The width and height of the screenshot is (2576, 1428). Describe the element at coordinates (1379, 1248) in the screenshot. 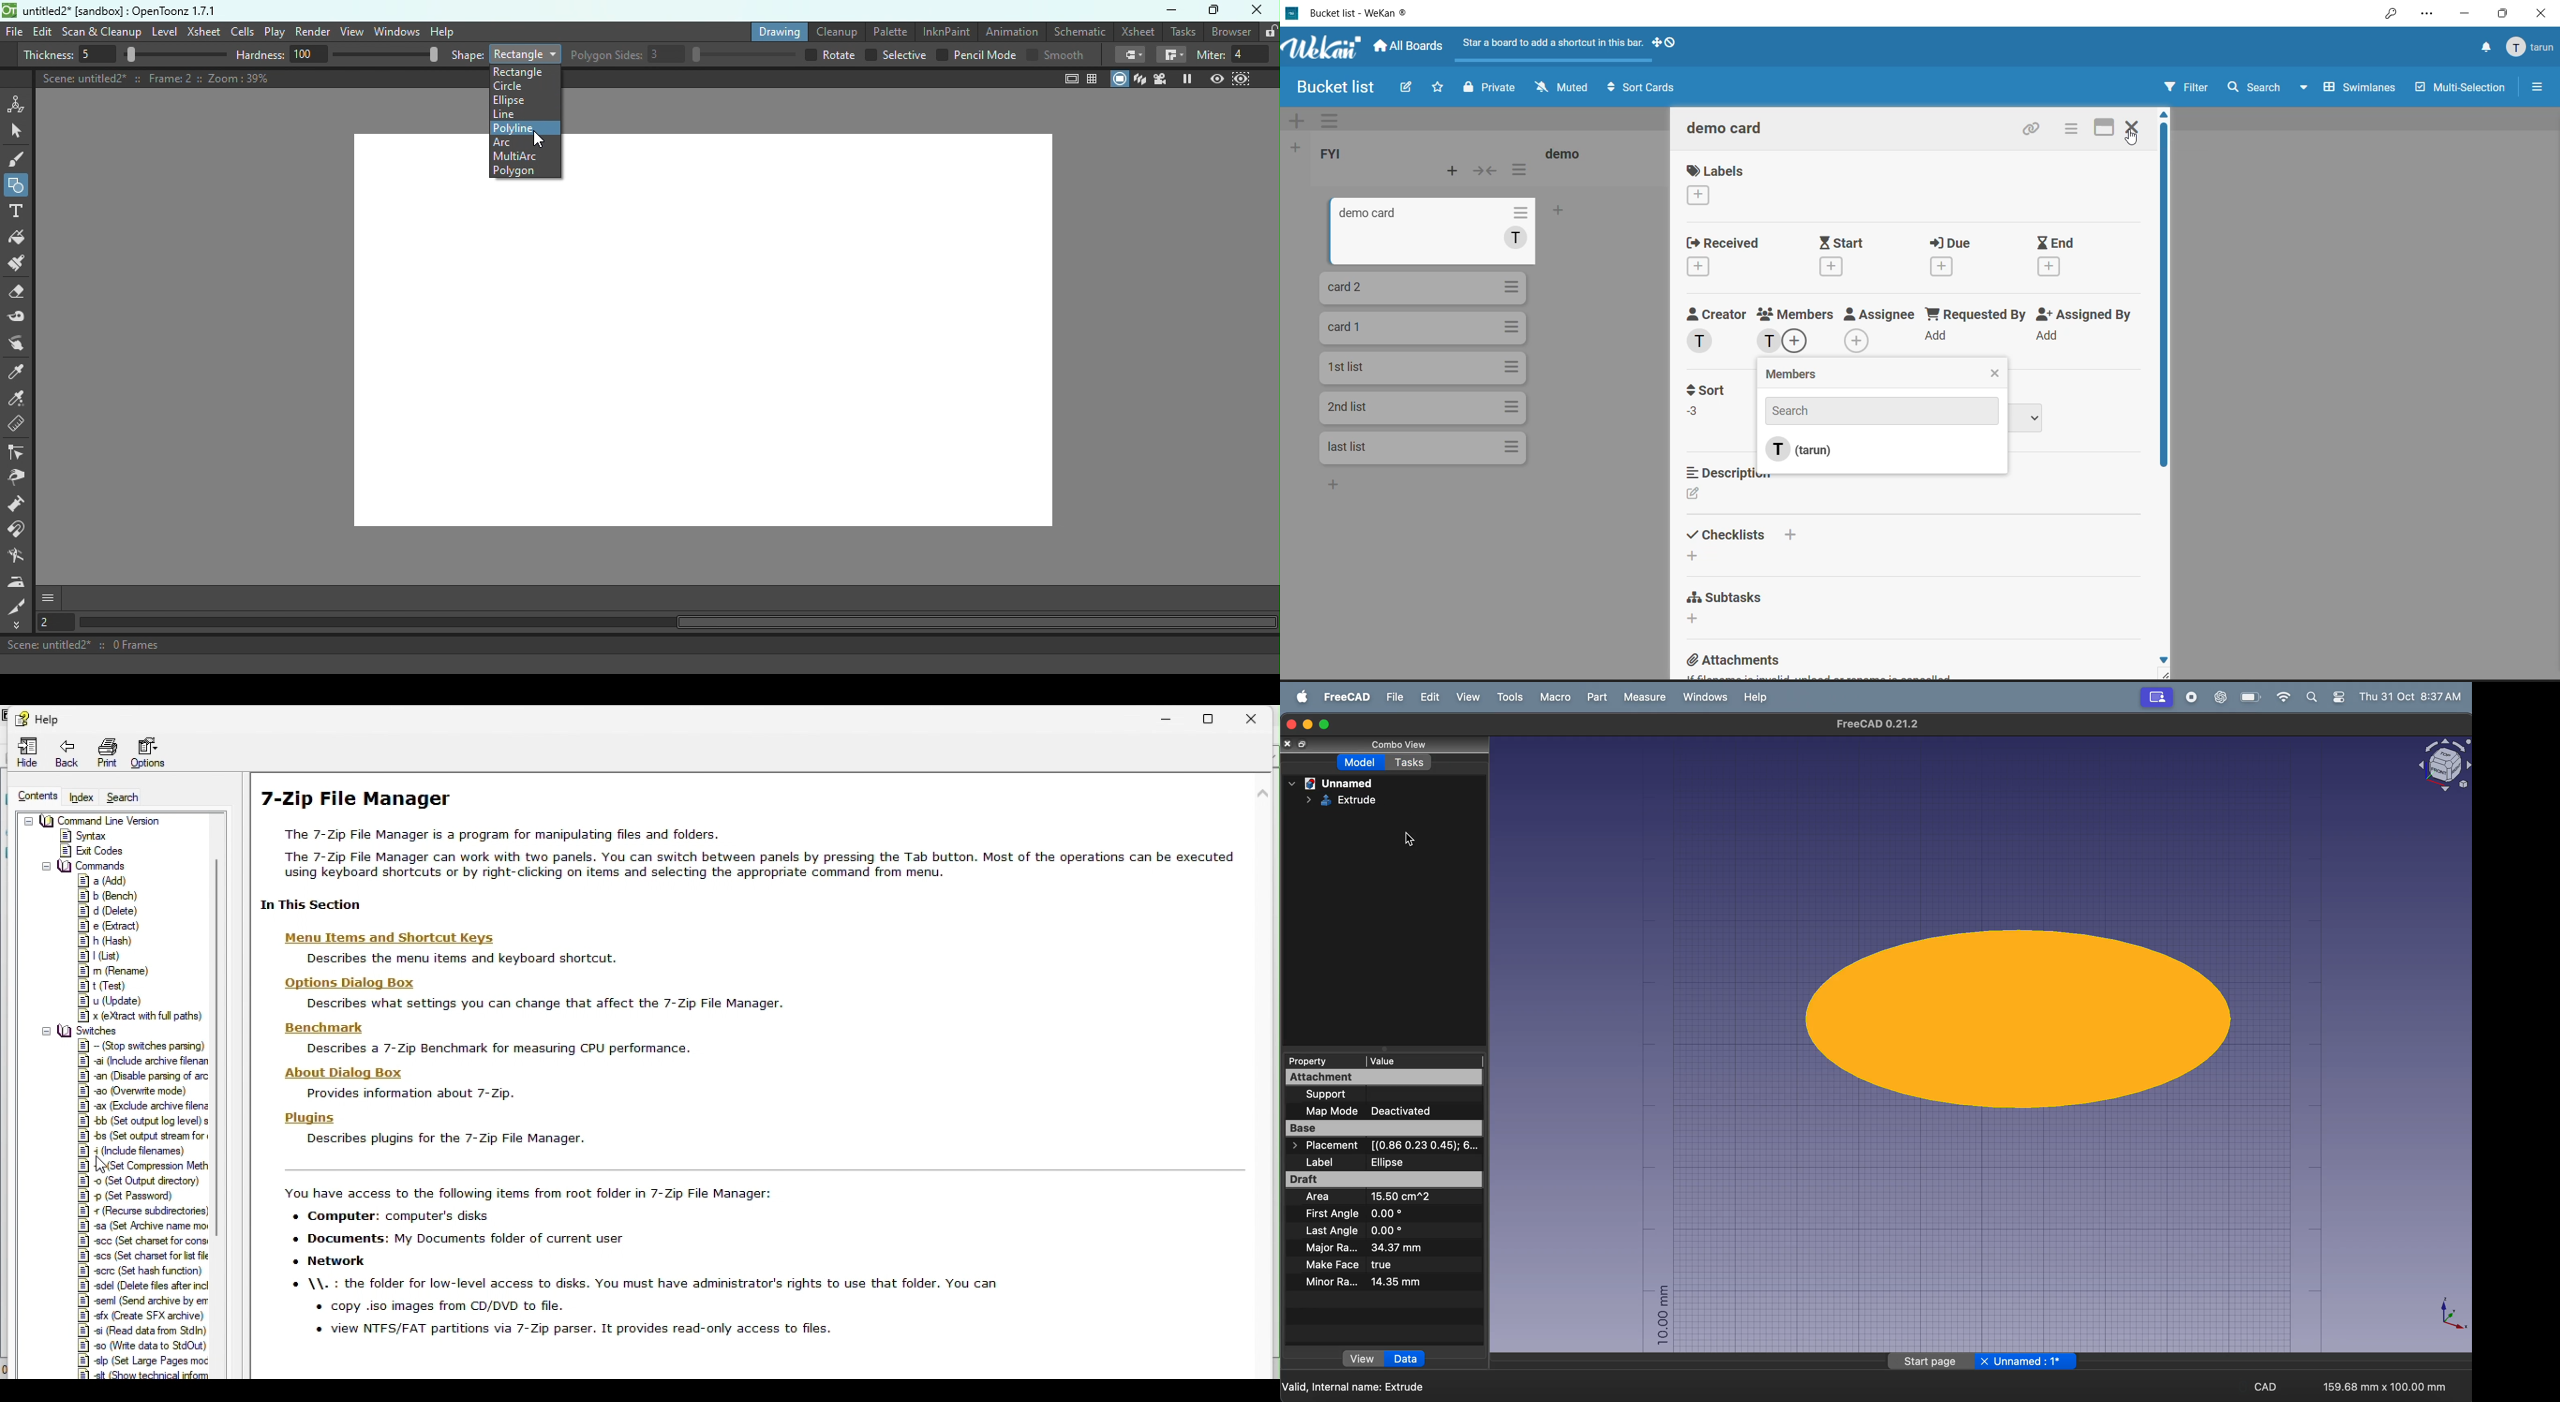

I see `major radius` at that location.